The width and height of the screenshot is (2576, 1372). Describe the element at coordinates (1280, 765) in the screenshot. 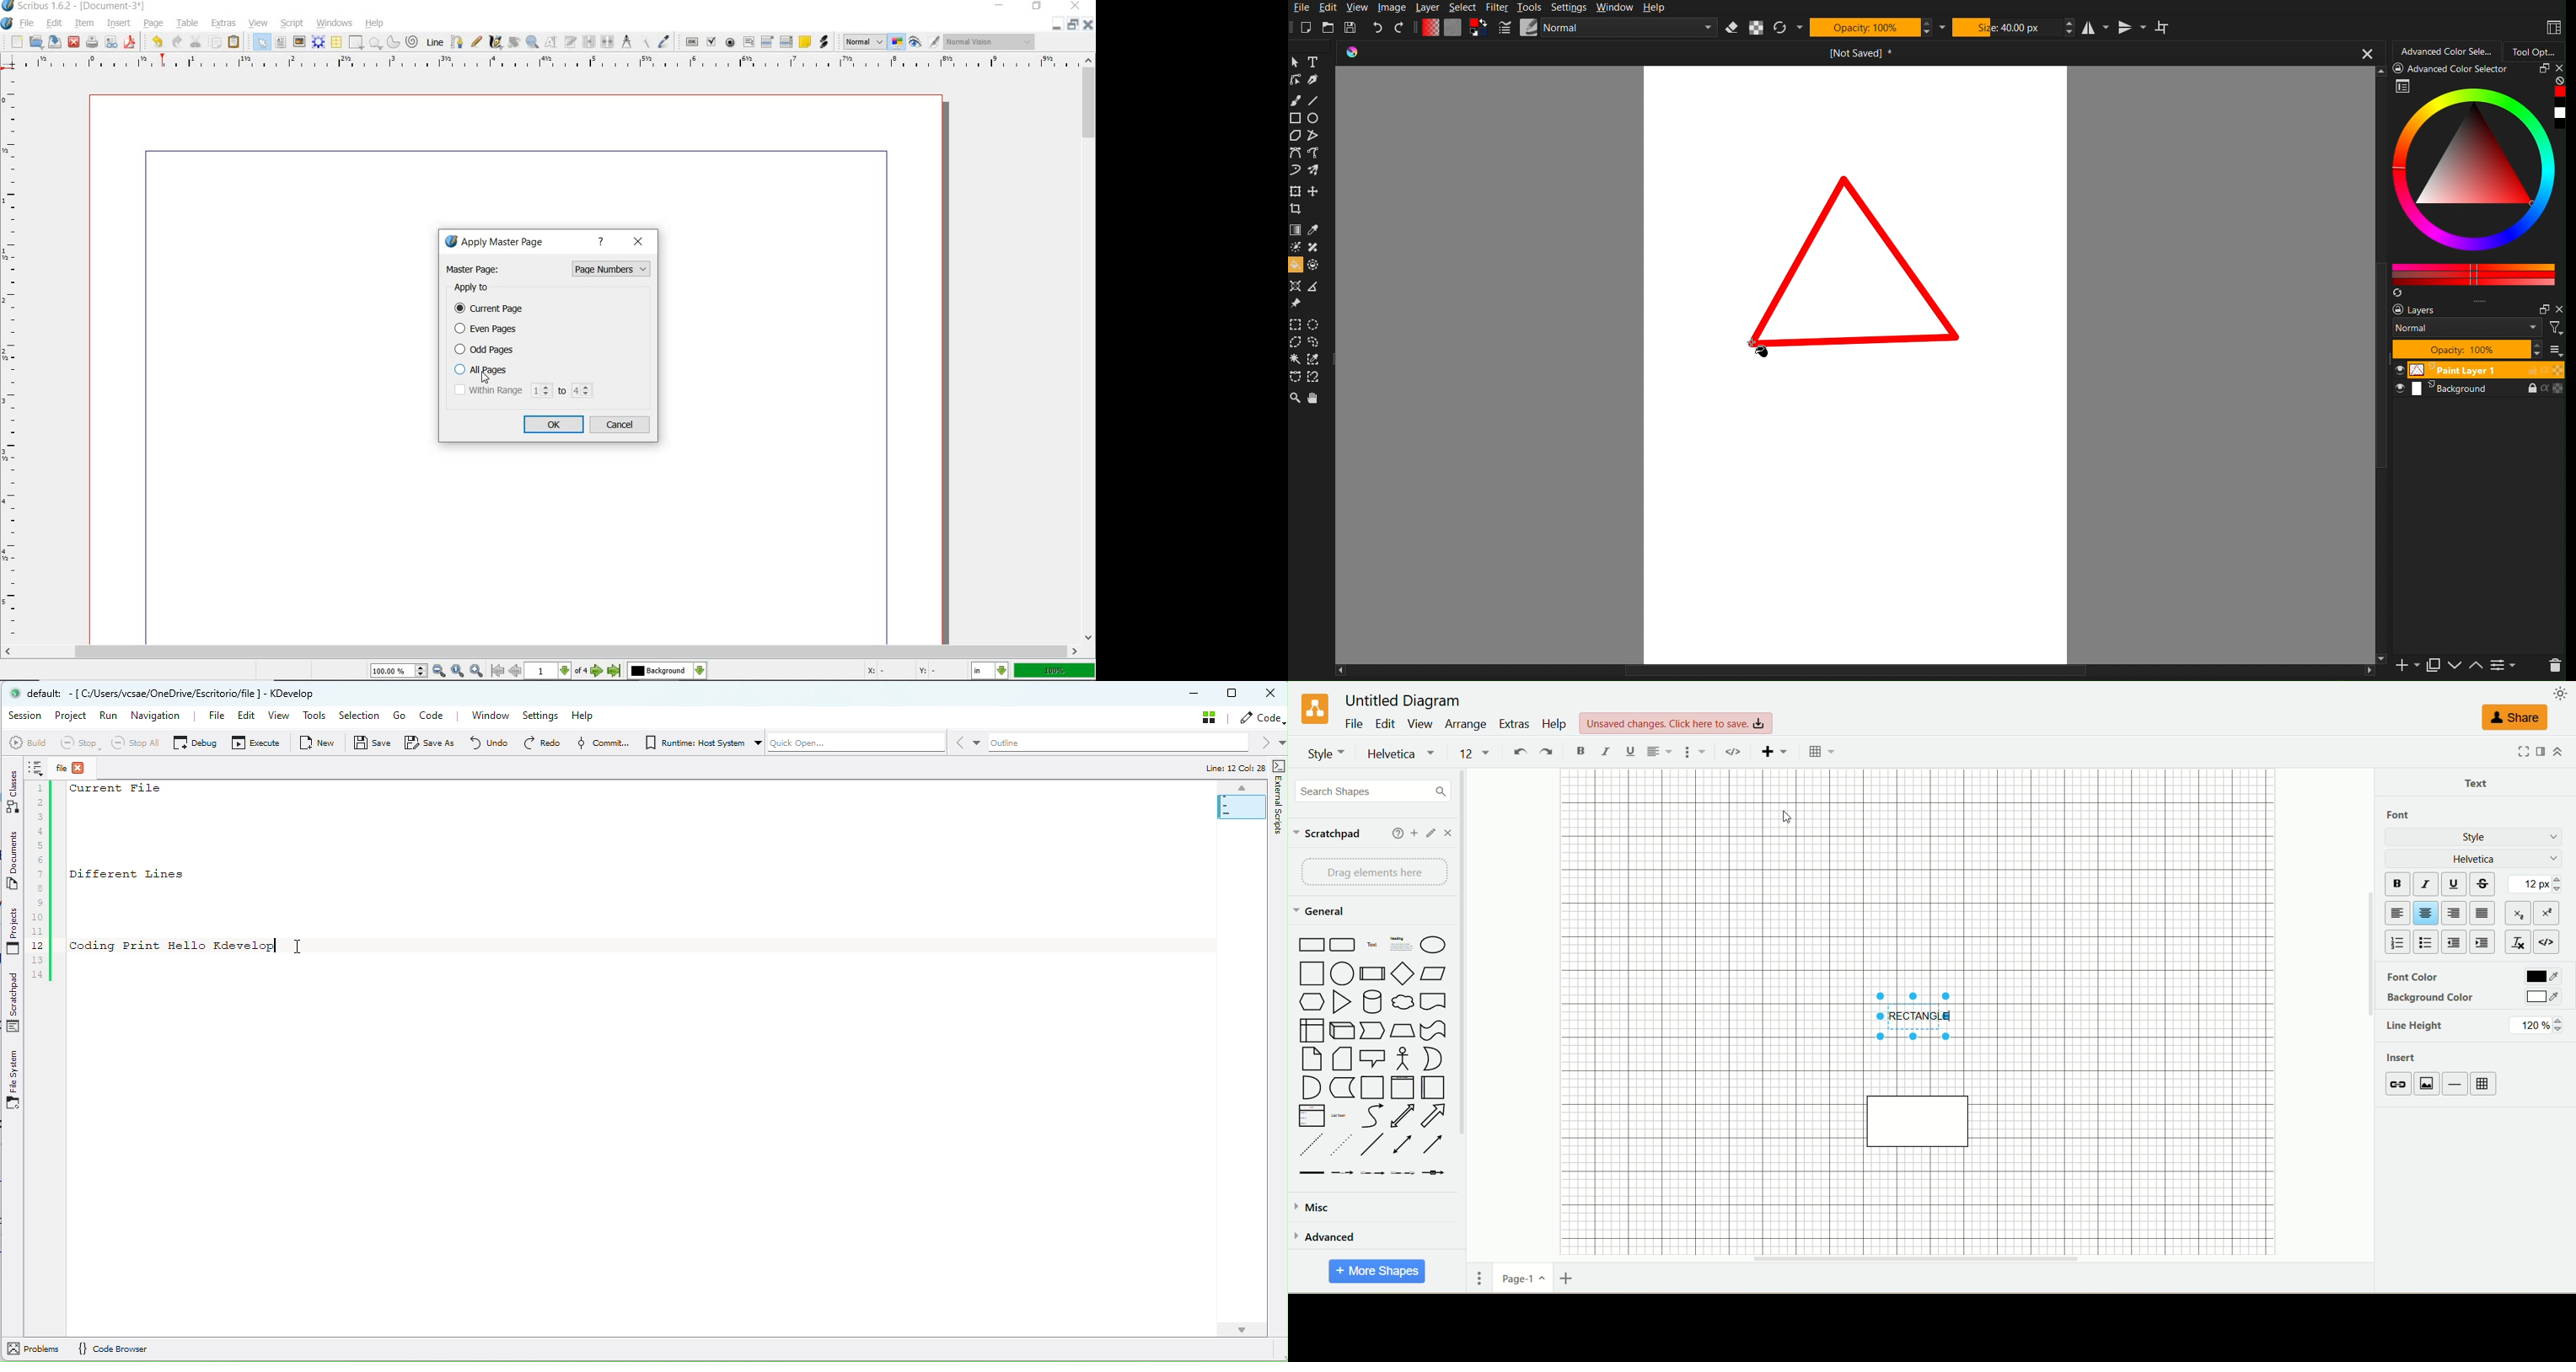

I see `External Scripts Toggle` at that location.